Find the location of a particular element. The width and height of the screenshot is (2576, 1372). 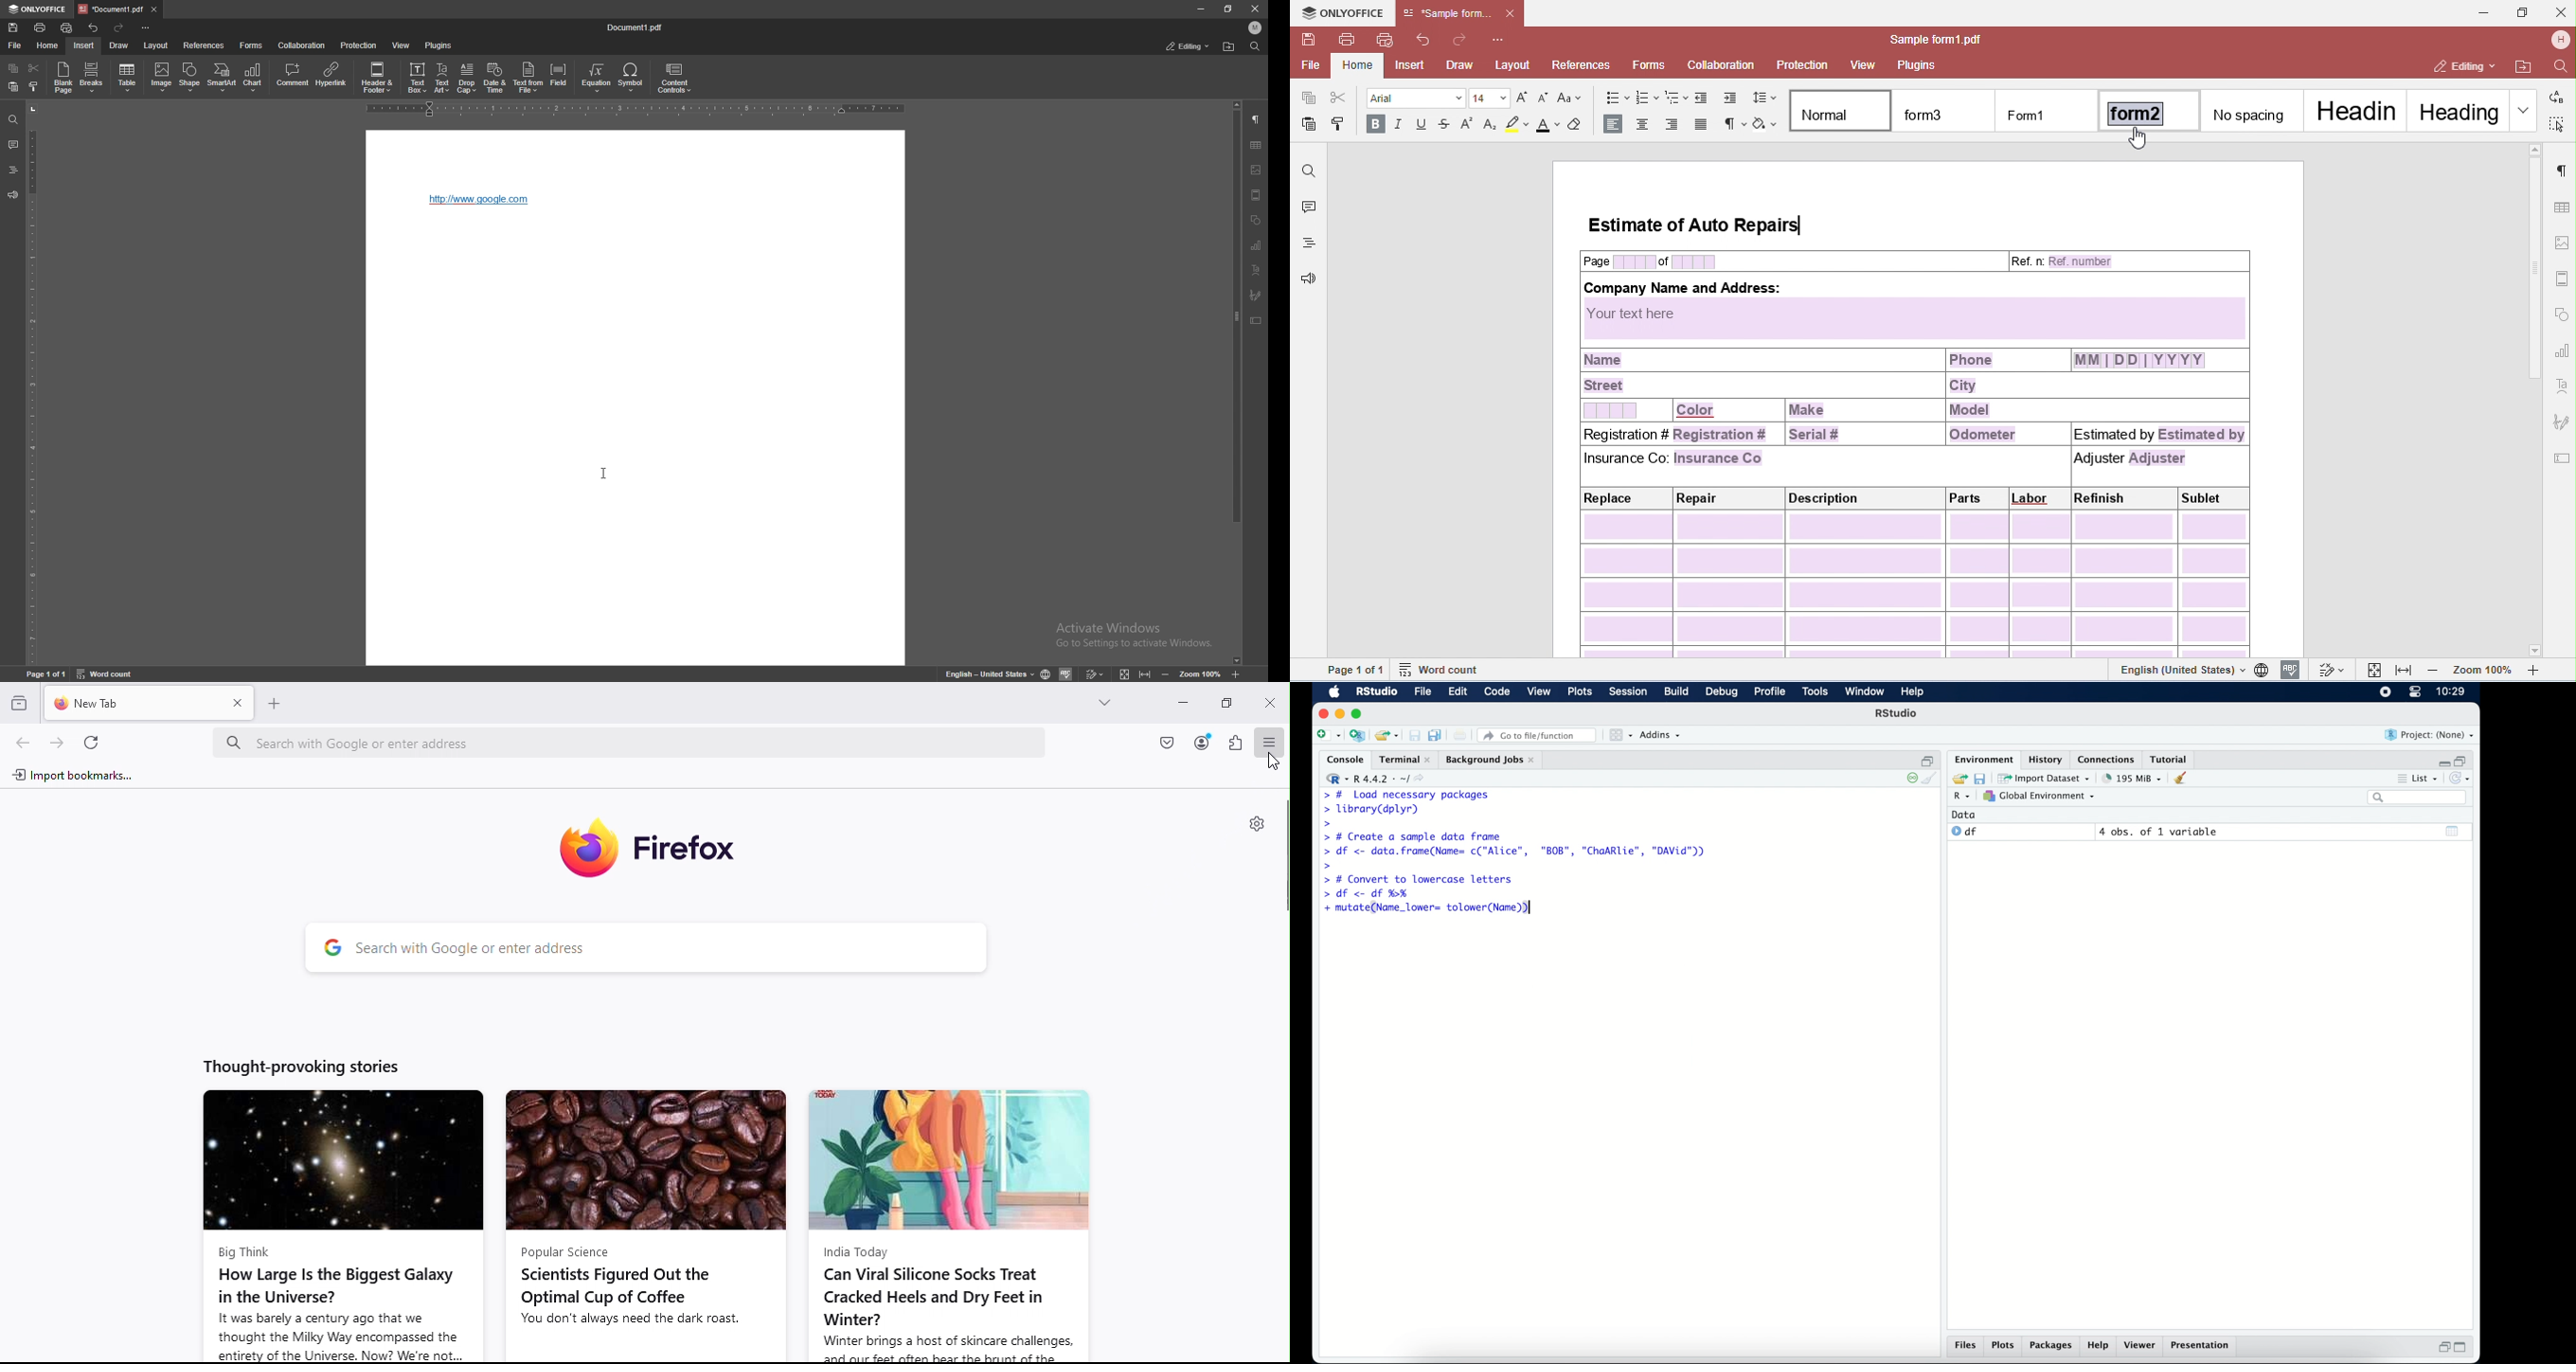

profile is located at coordinates (1770, 692).